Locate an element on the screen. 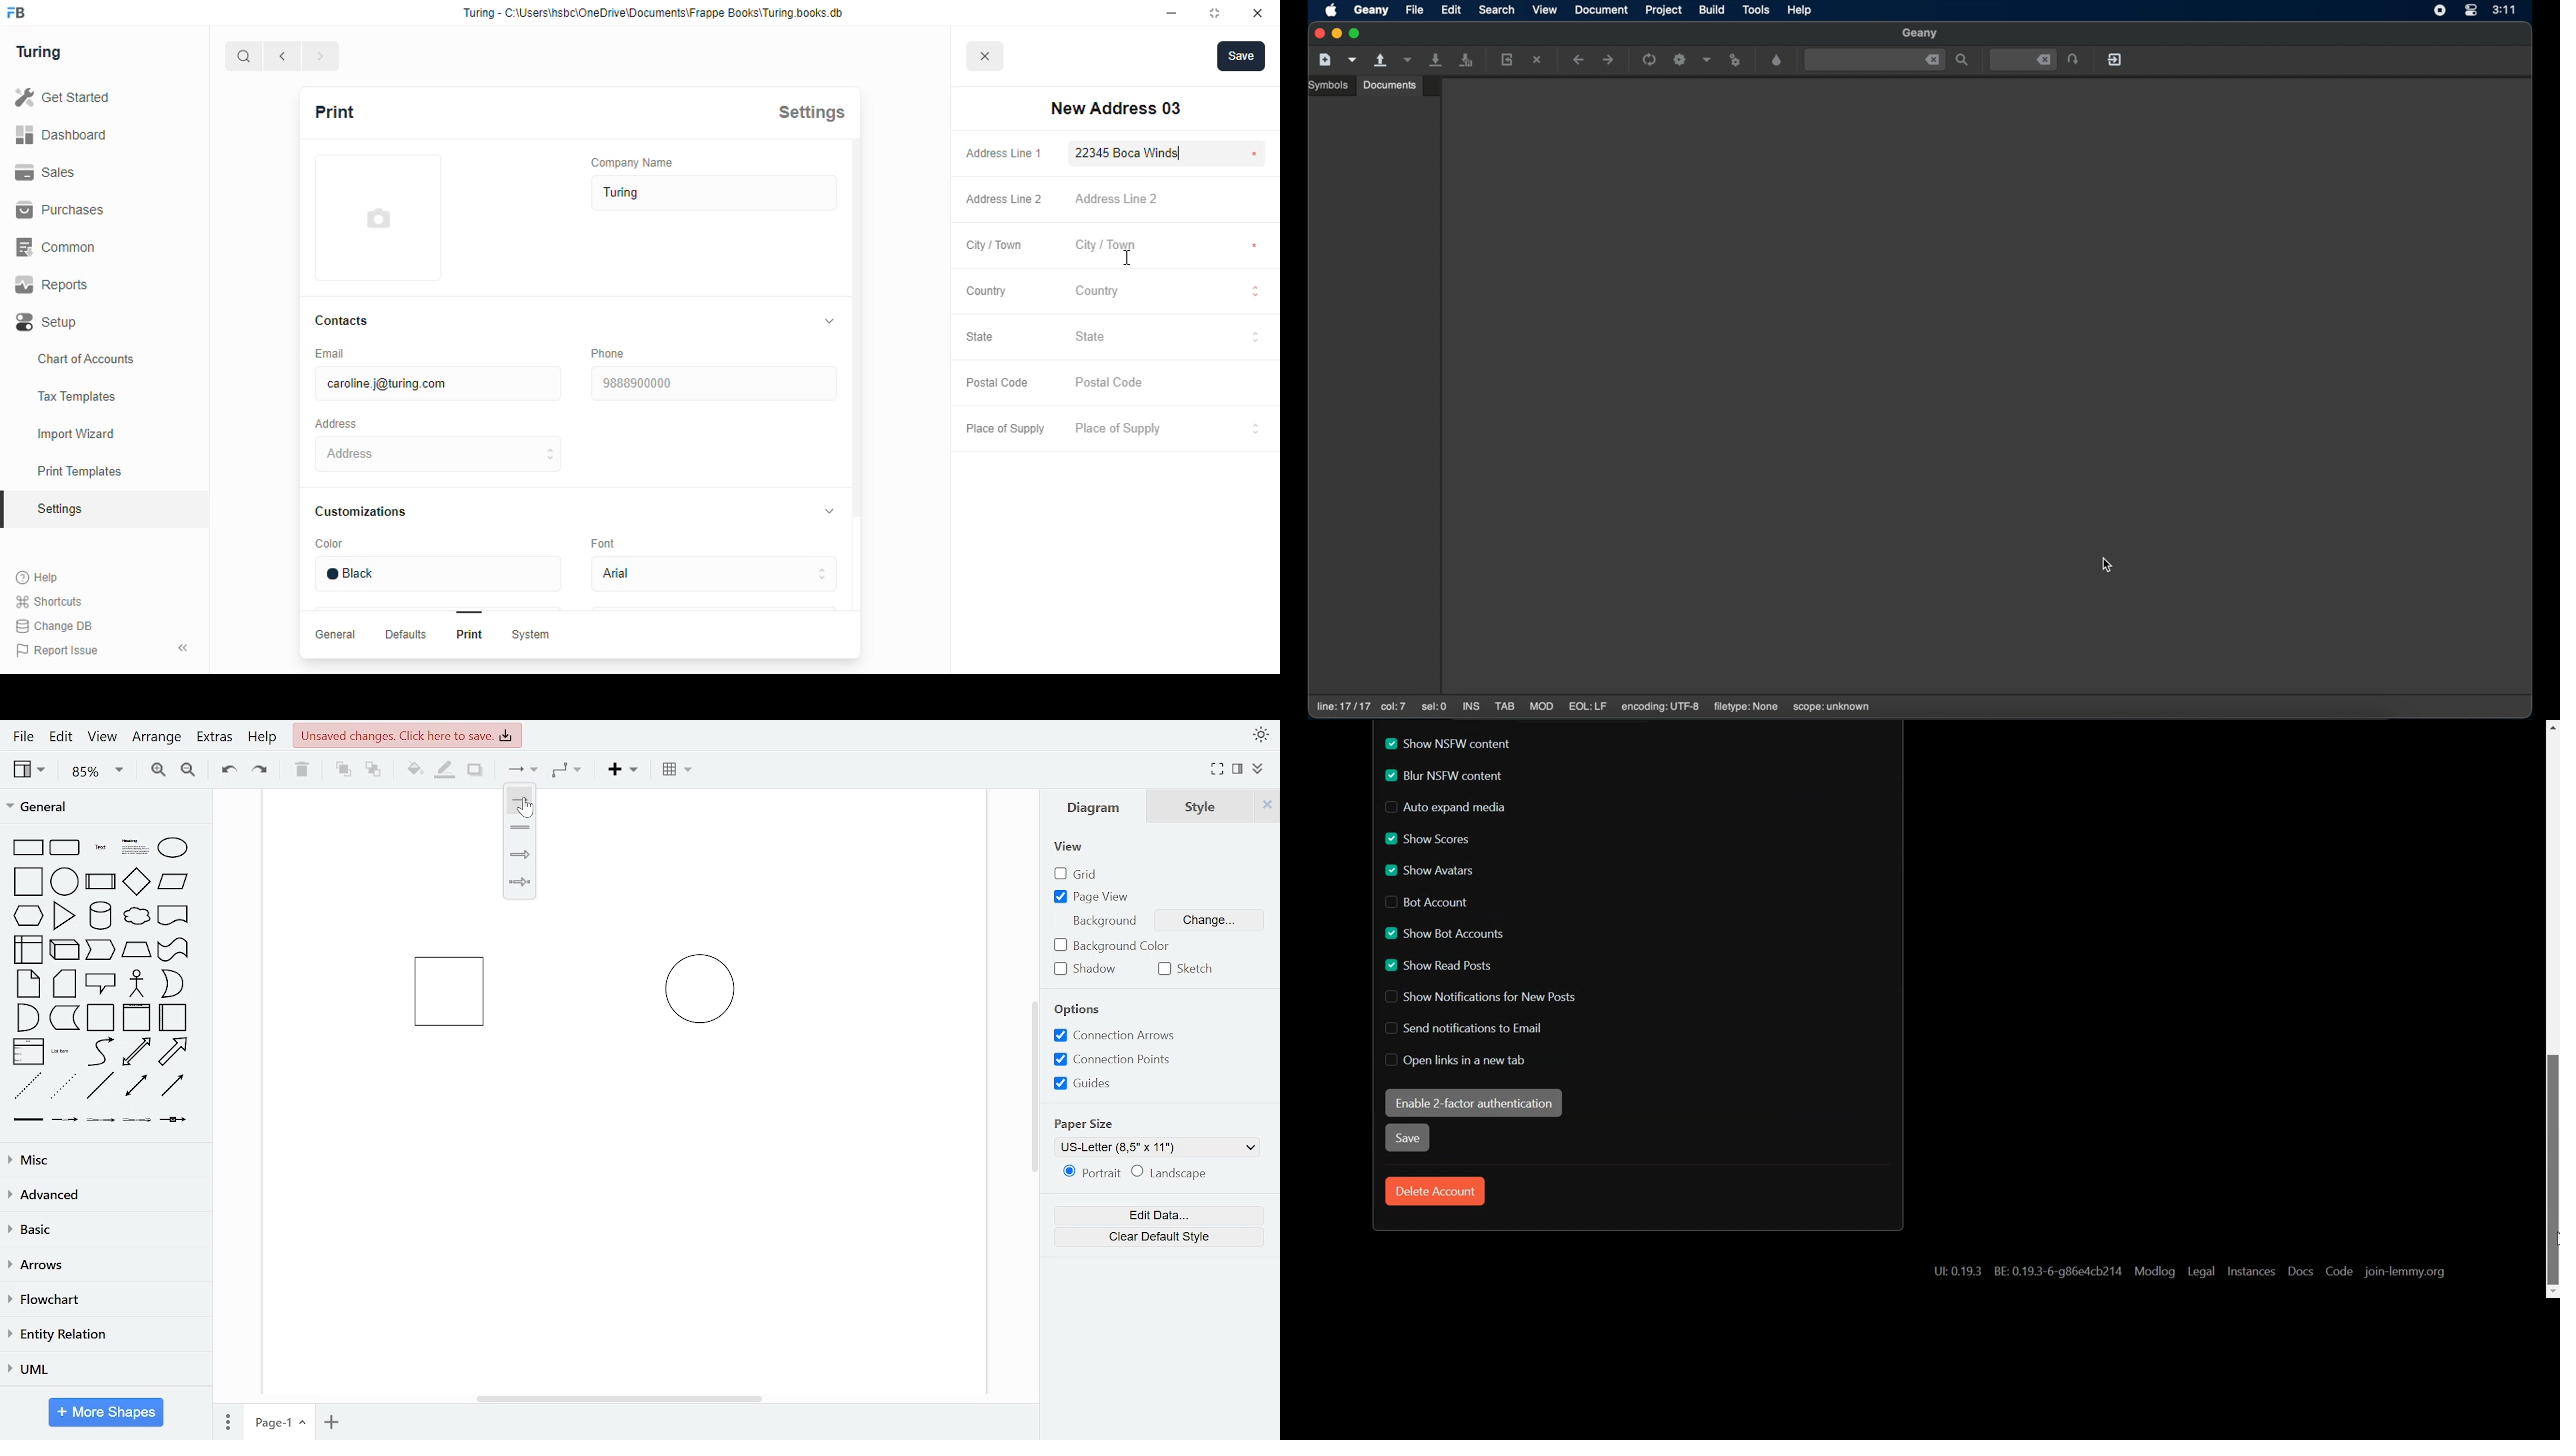 The image size is (2576, 1456). hexagon is located at coordinates (32, 917).